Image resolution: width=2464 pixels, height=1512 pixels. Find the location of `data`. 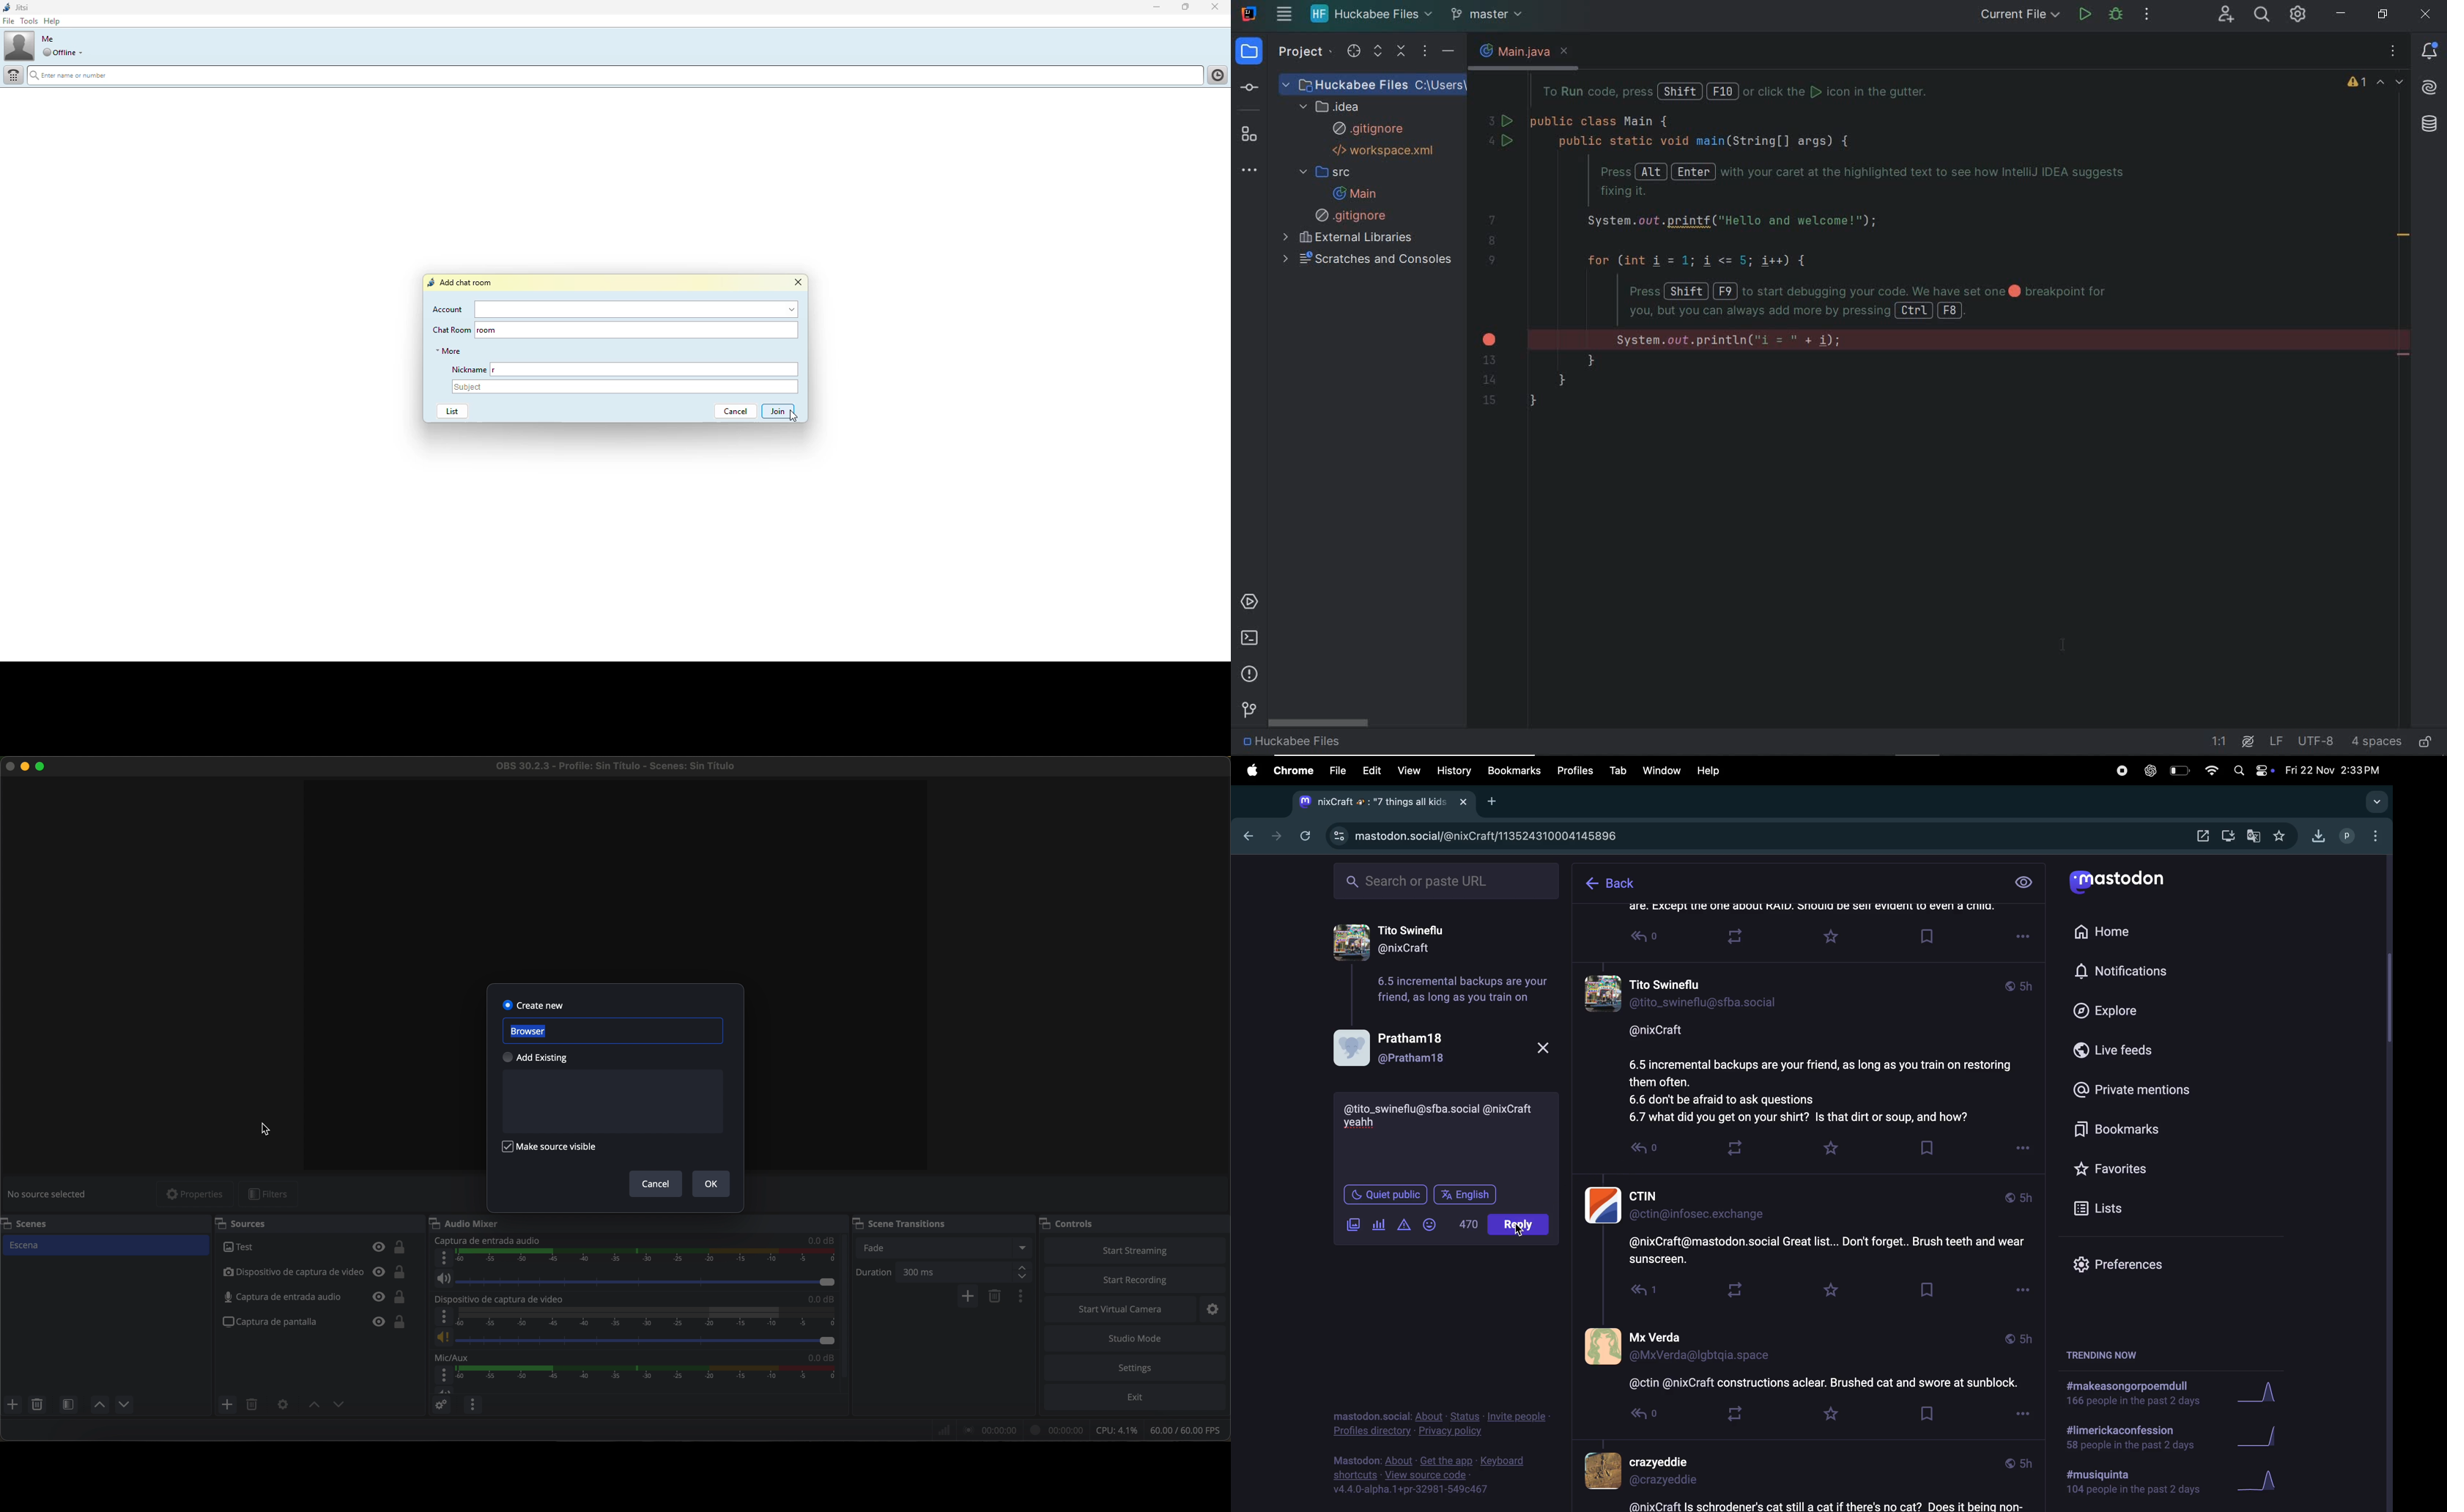

data is located at coordinates (1081, 1430).